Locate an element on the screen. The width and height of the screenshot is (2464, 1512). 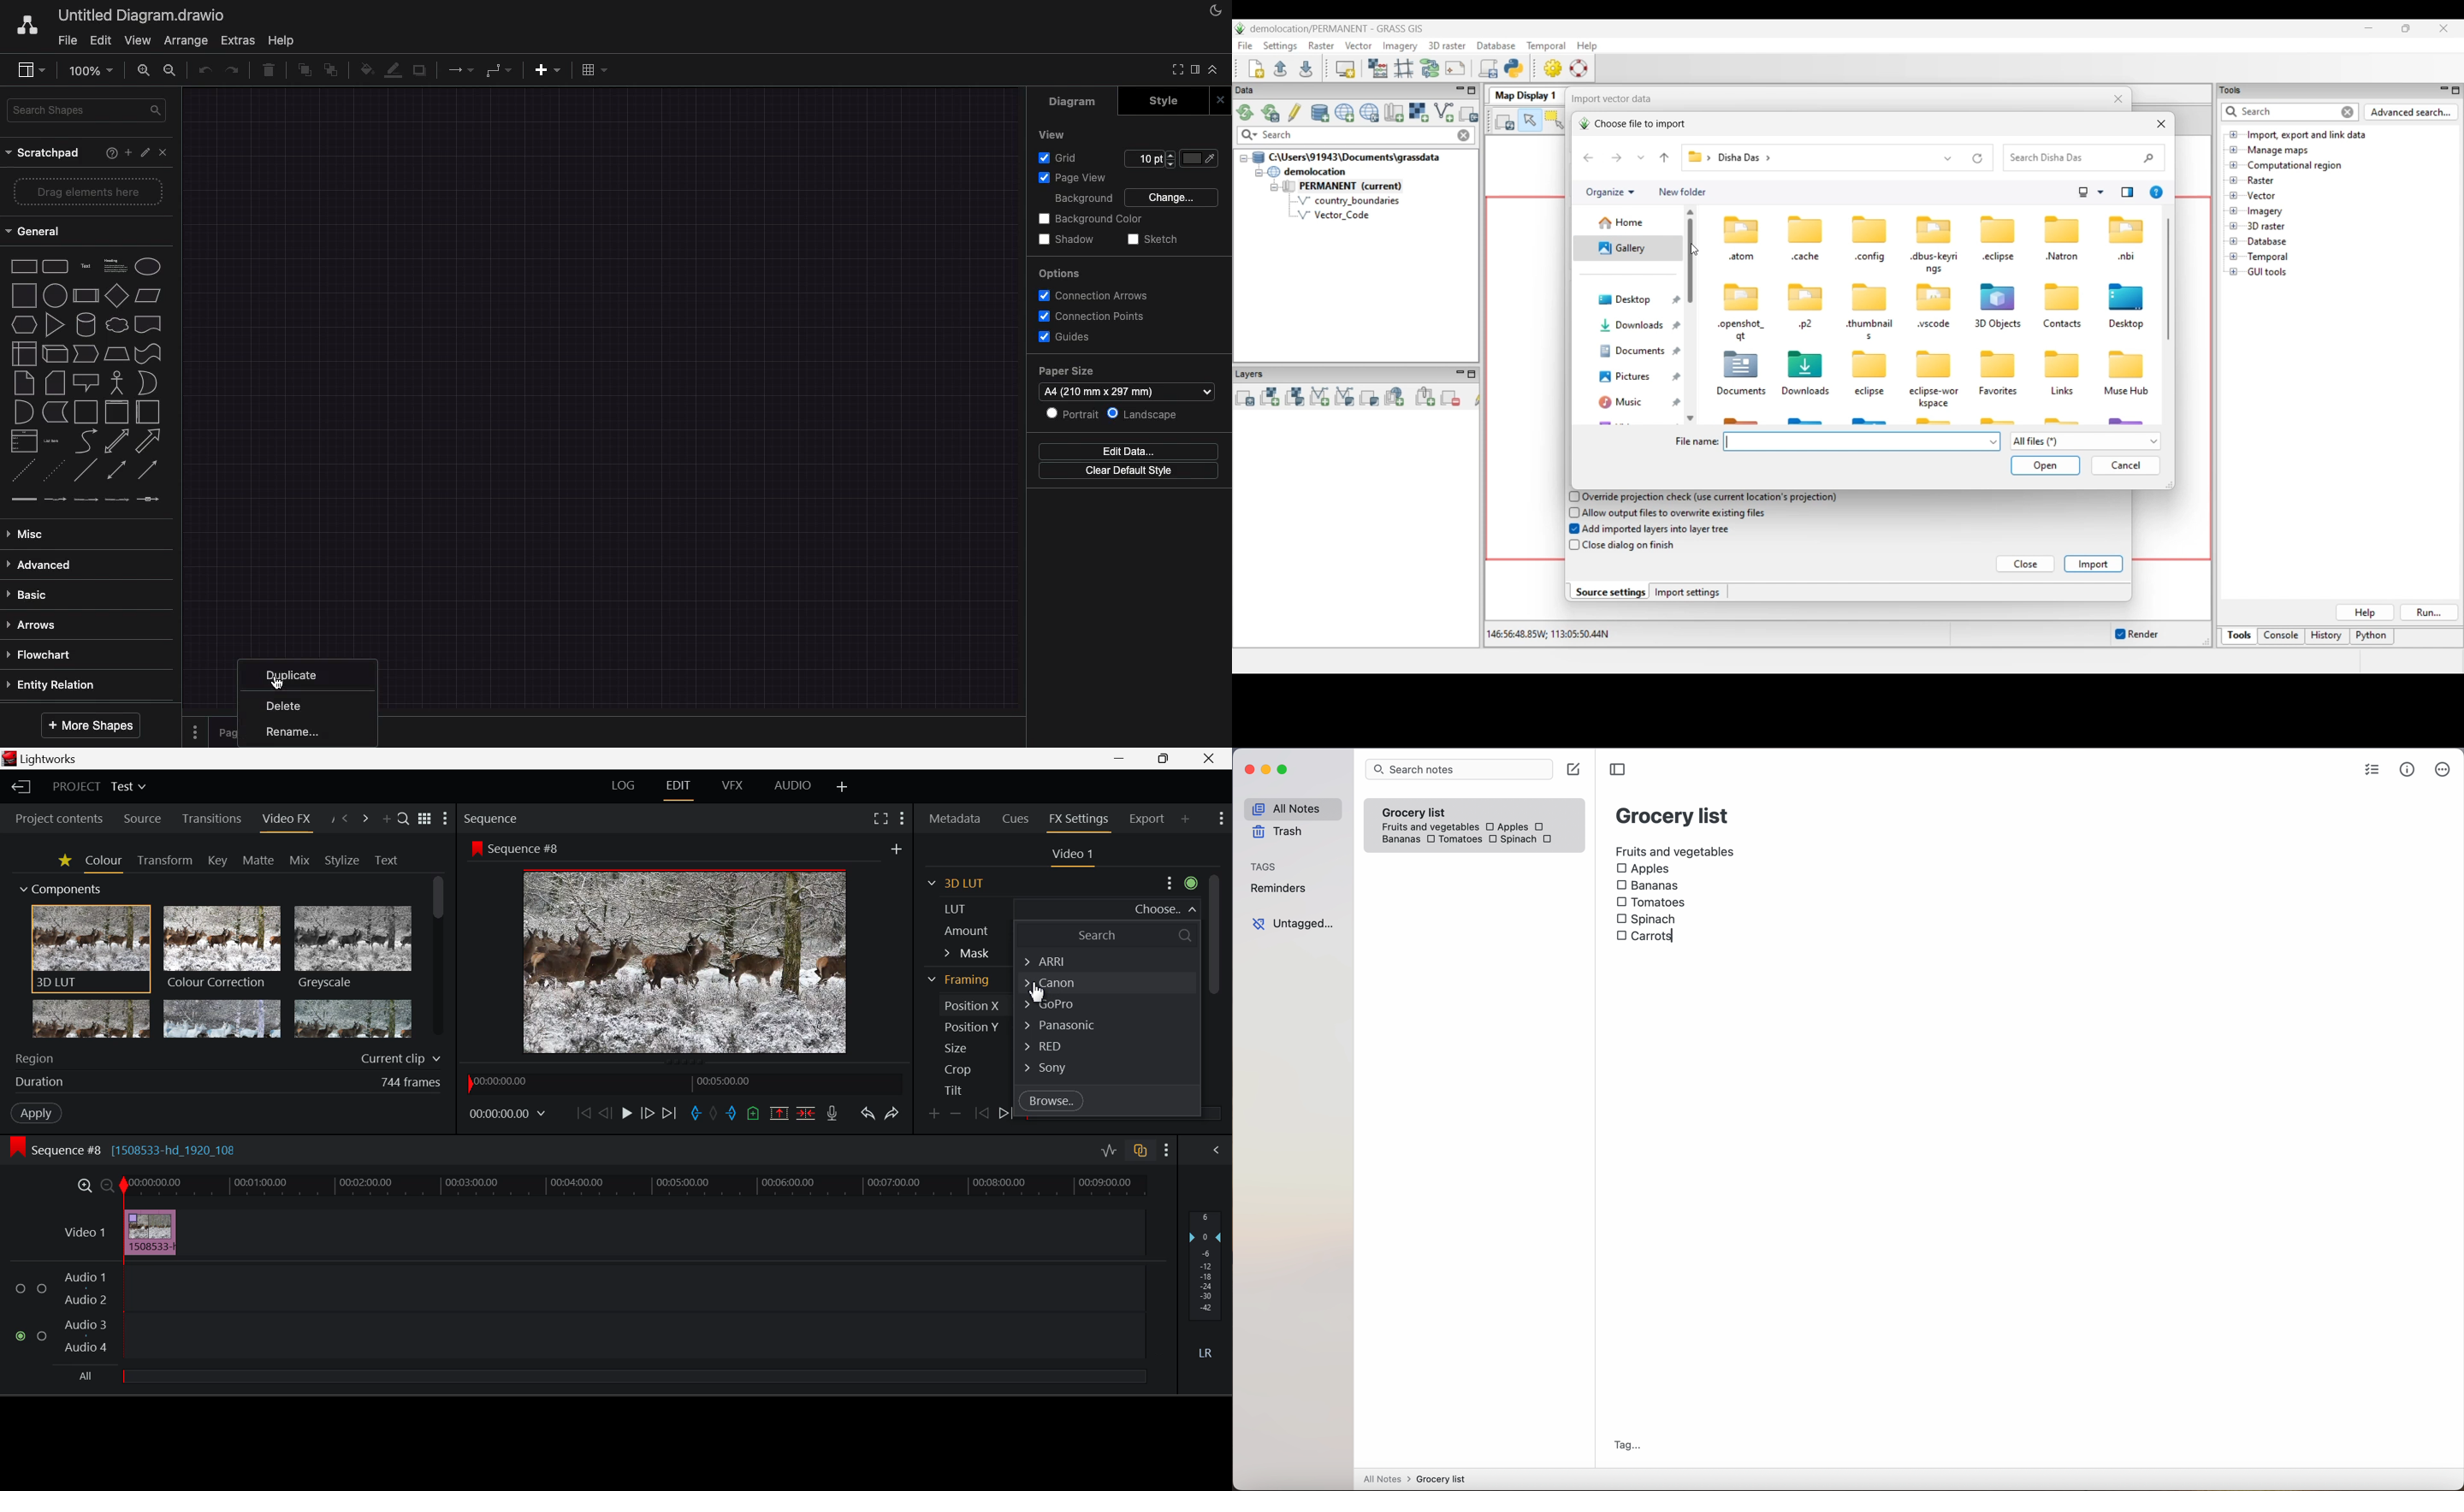
Full Screen is located at coordinates (880, 818).